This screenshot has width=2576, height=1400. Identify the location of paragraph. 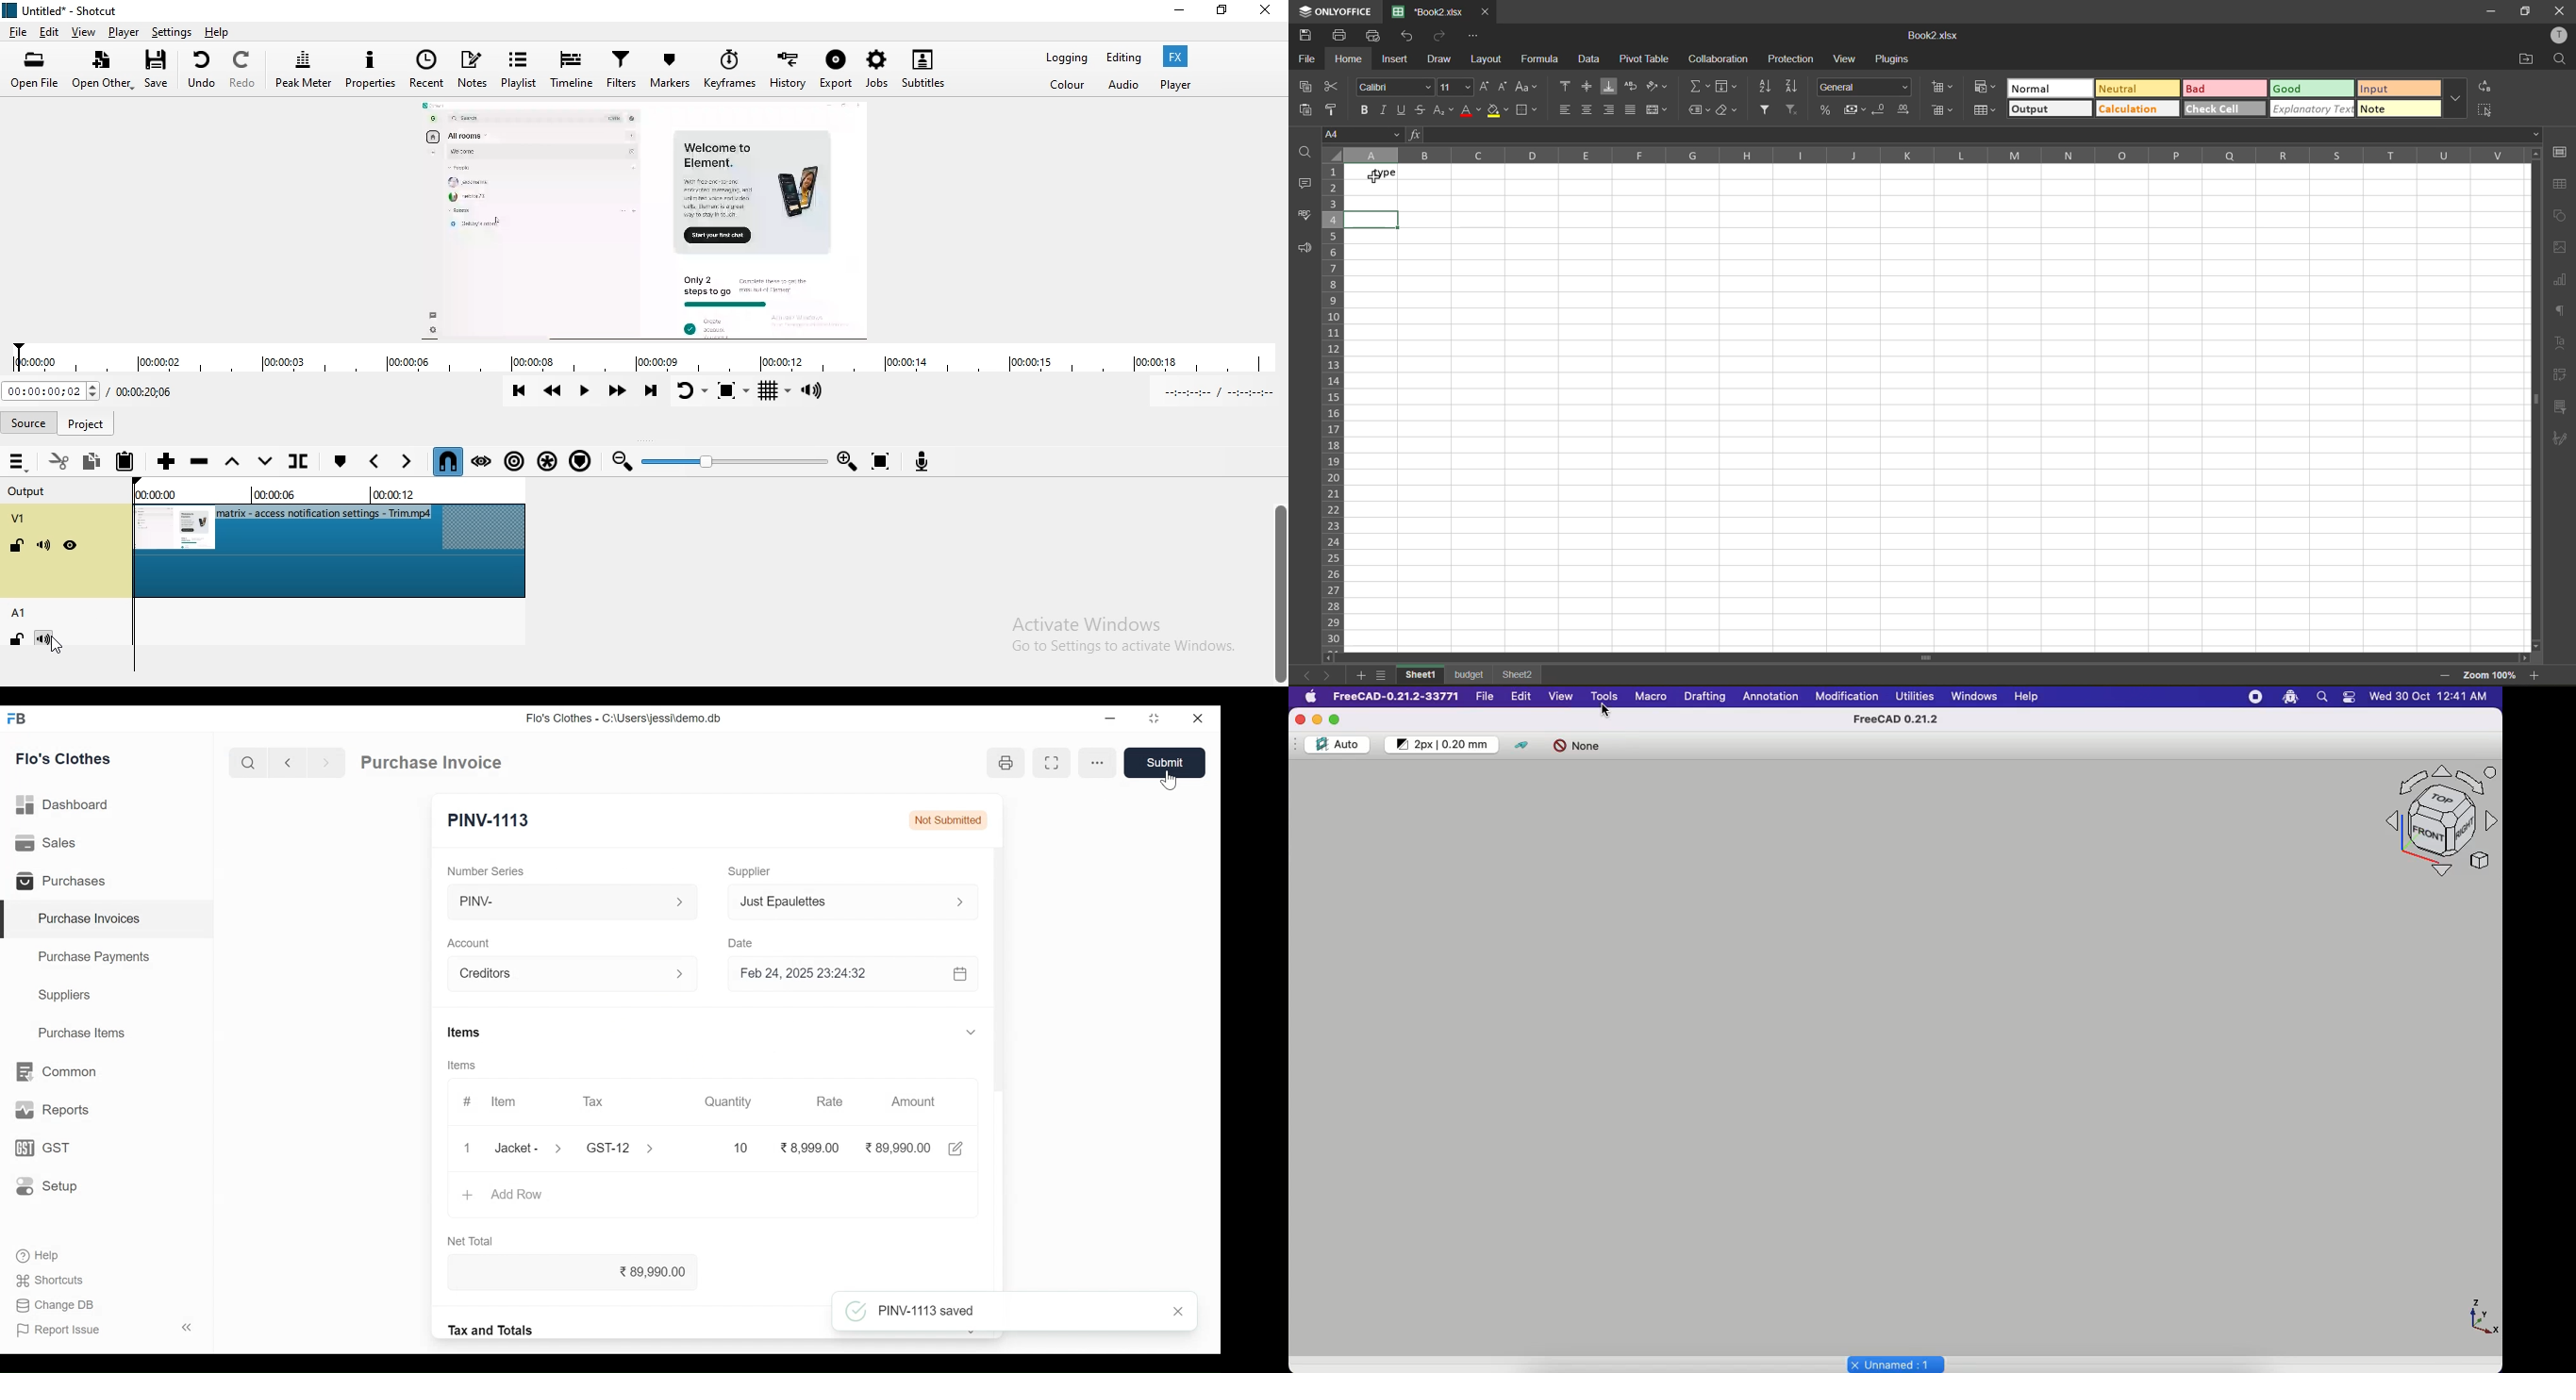
(2561, 311).